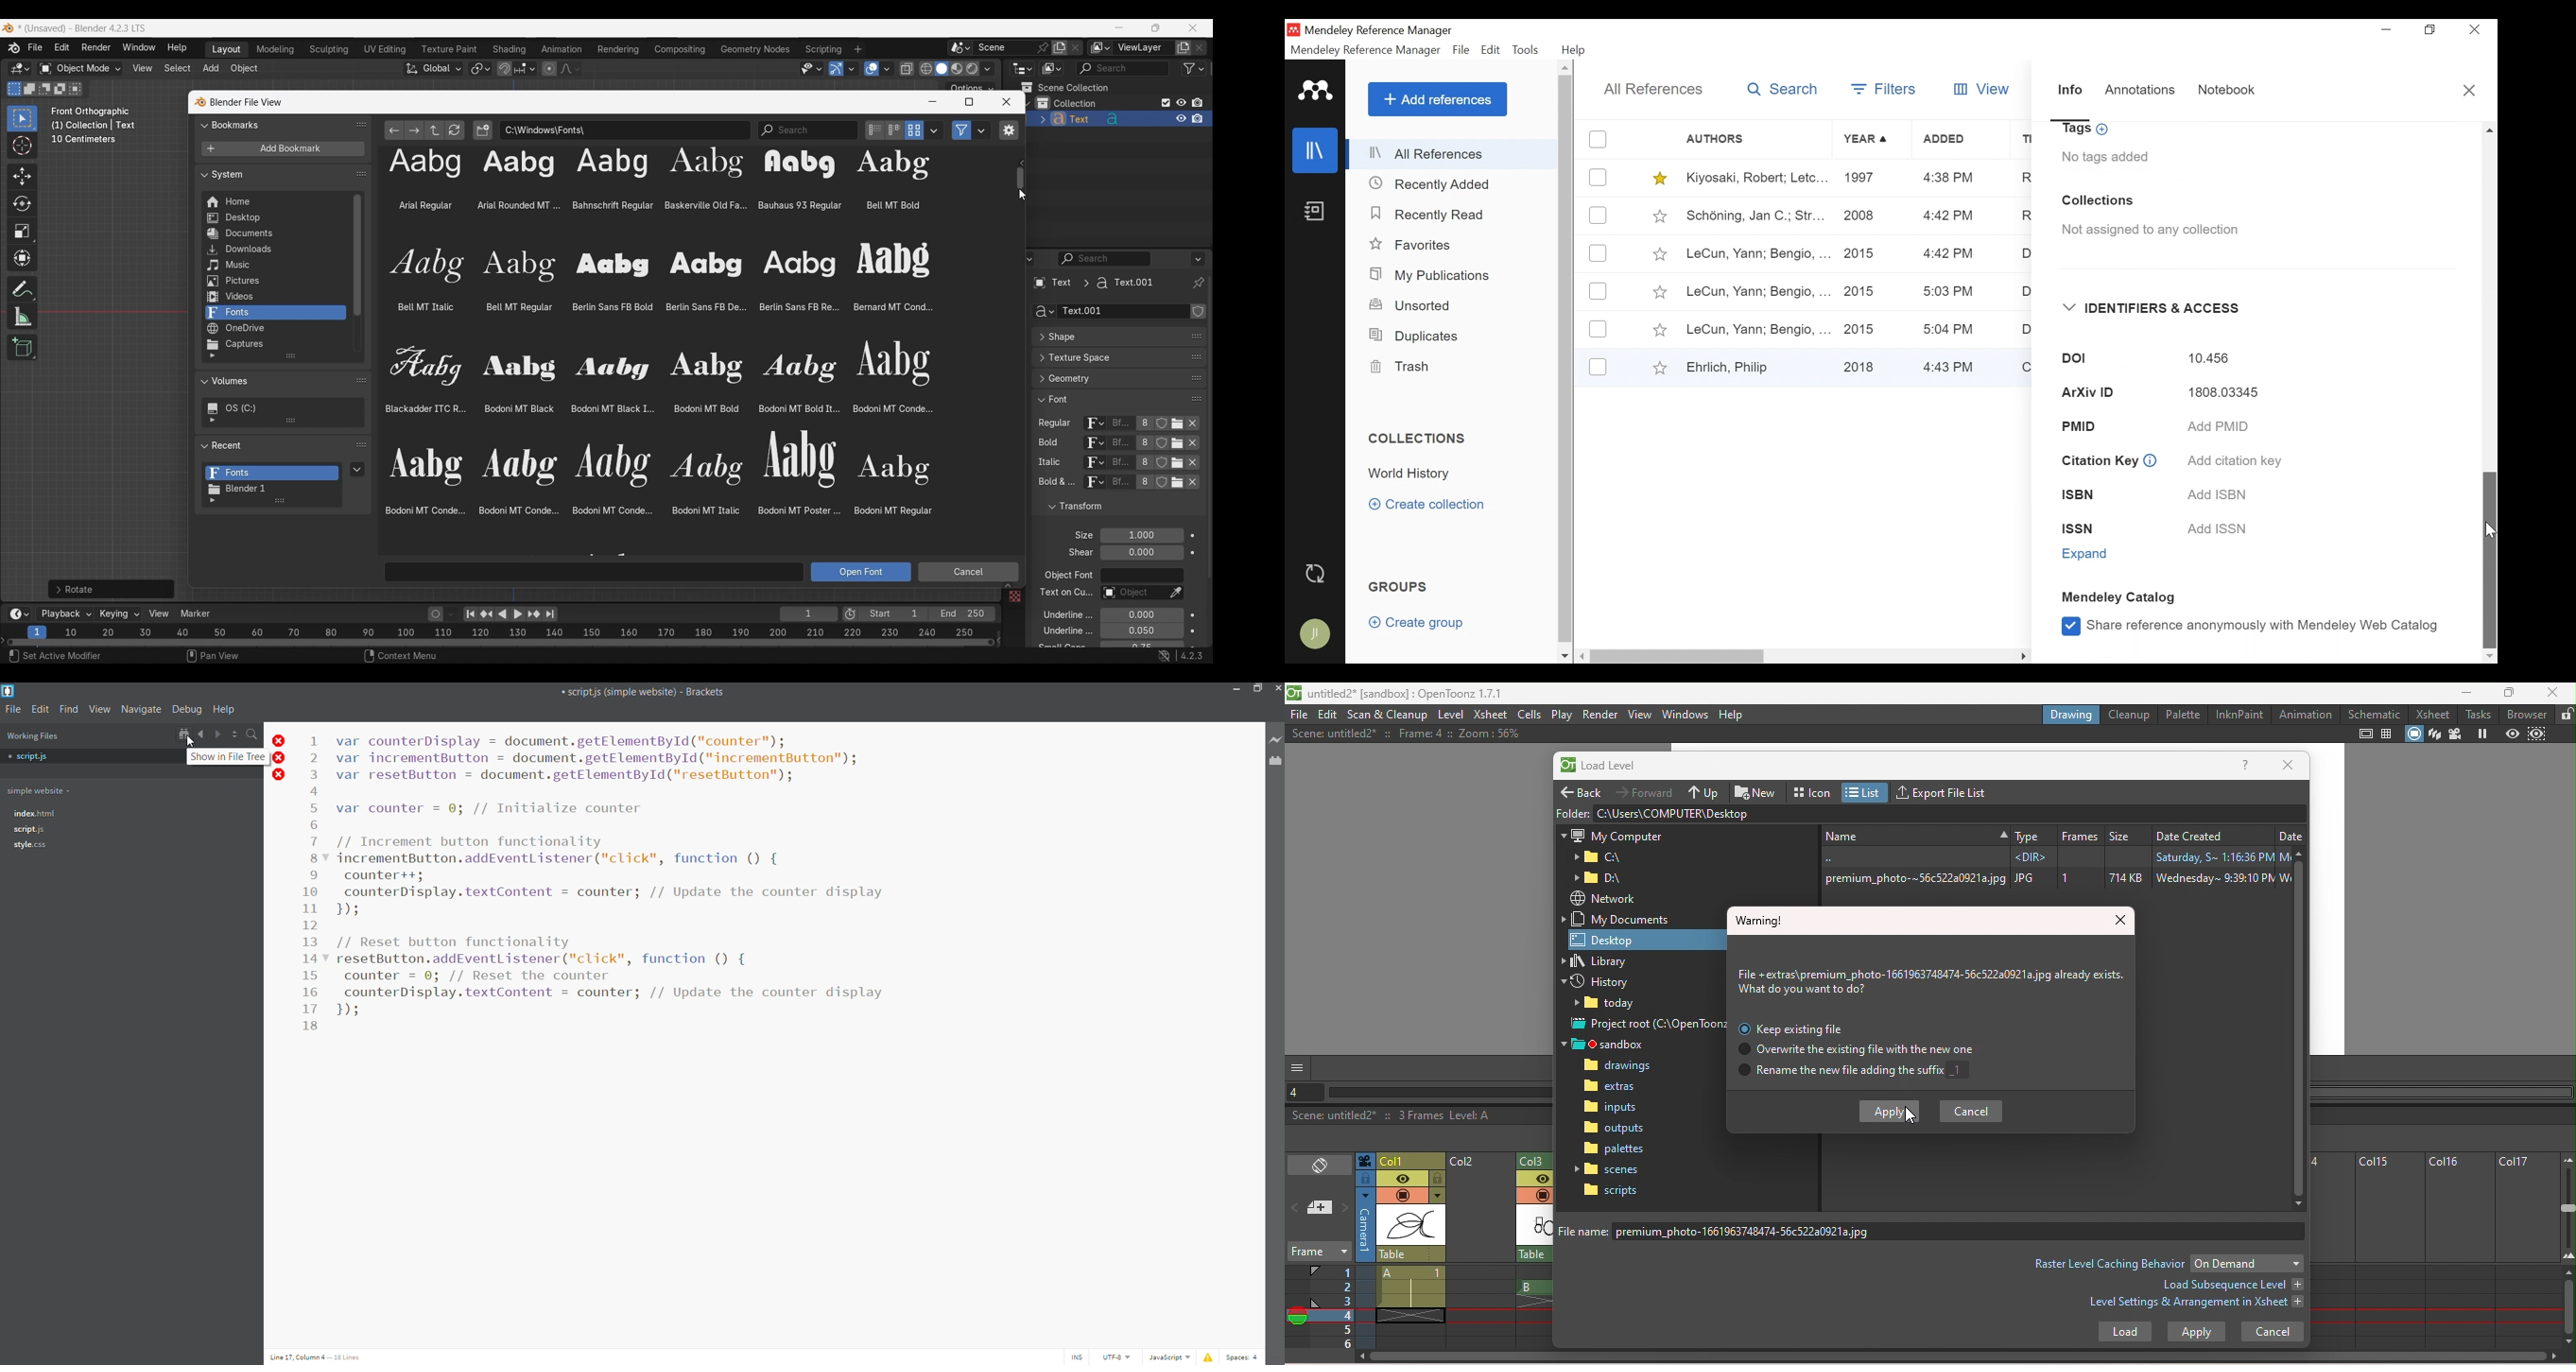  Describe the element at coordinates (1757, 255) in the screenshot. I see `LeCun, Yann; Bengio, ...` at that location.